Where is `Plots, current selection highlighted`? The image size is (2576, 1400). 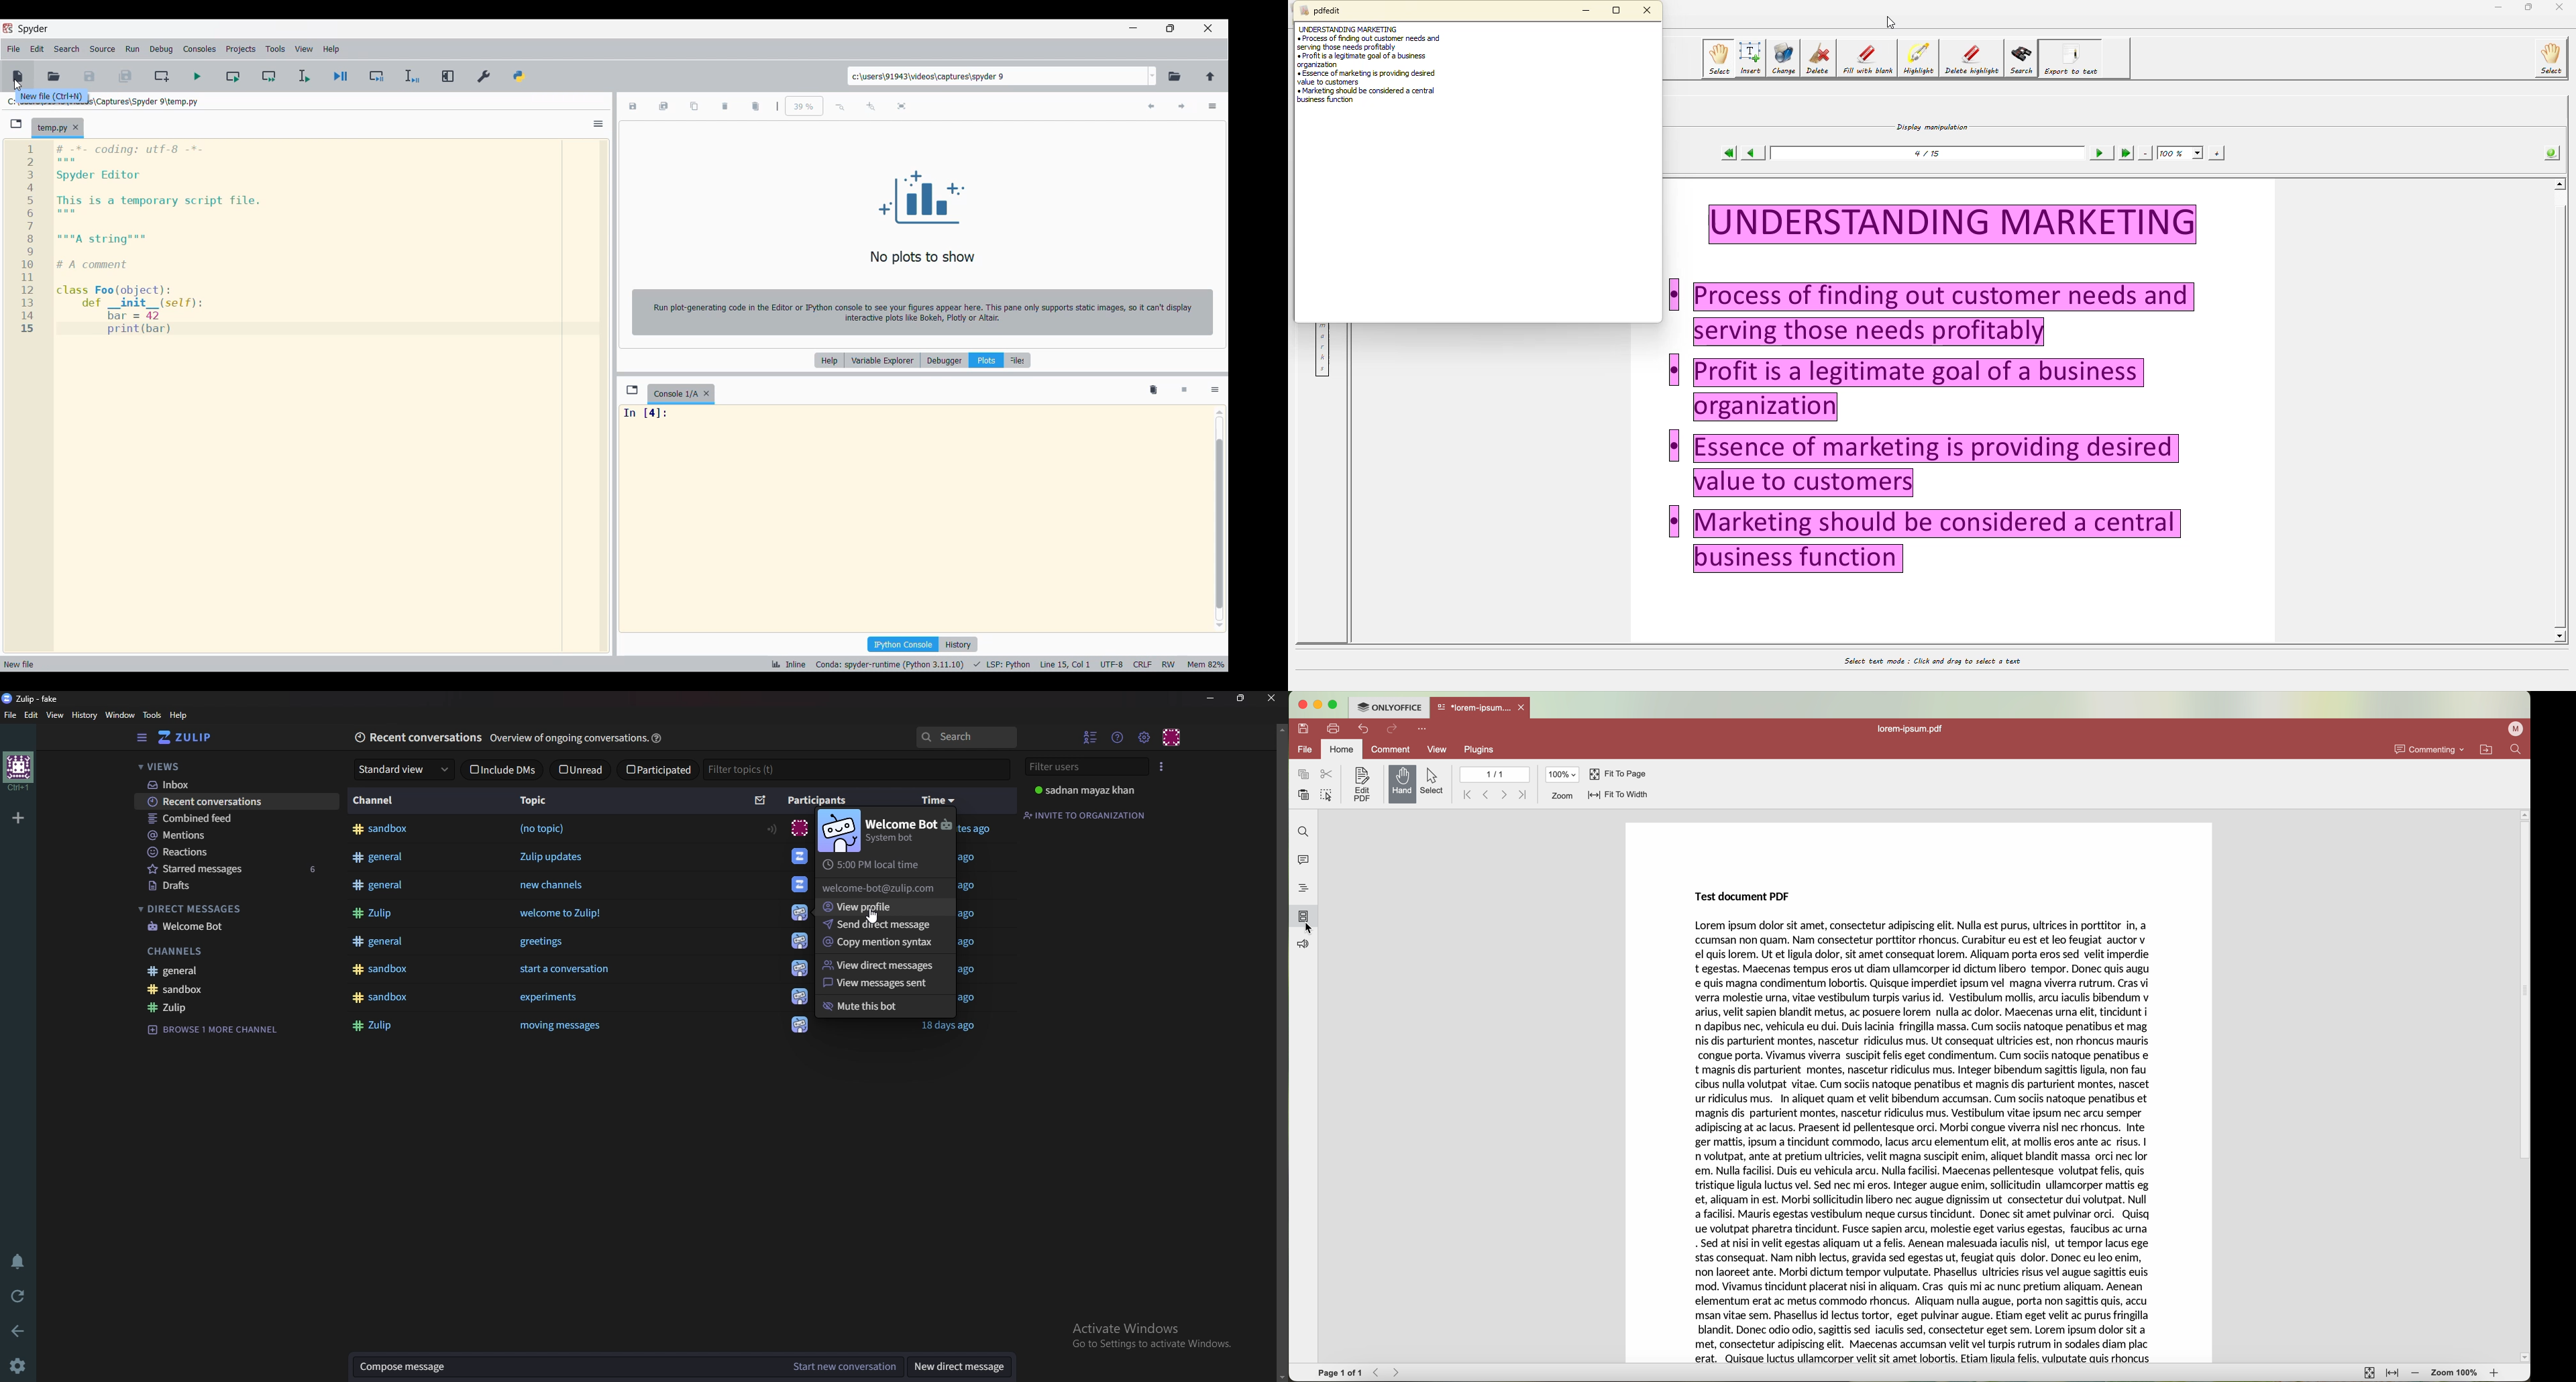
Plots, current selection highlighted is located at coordinates (987, 360).